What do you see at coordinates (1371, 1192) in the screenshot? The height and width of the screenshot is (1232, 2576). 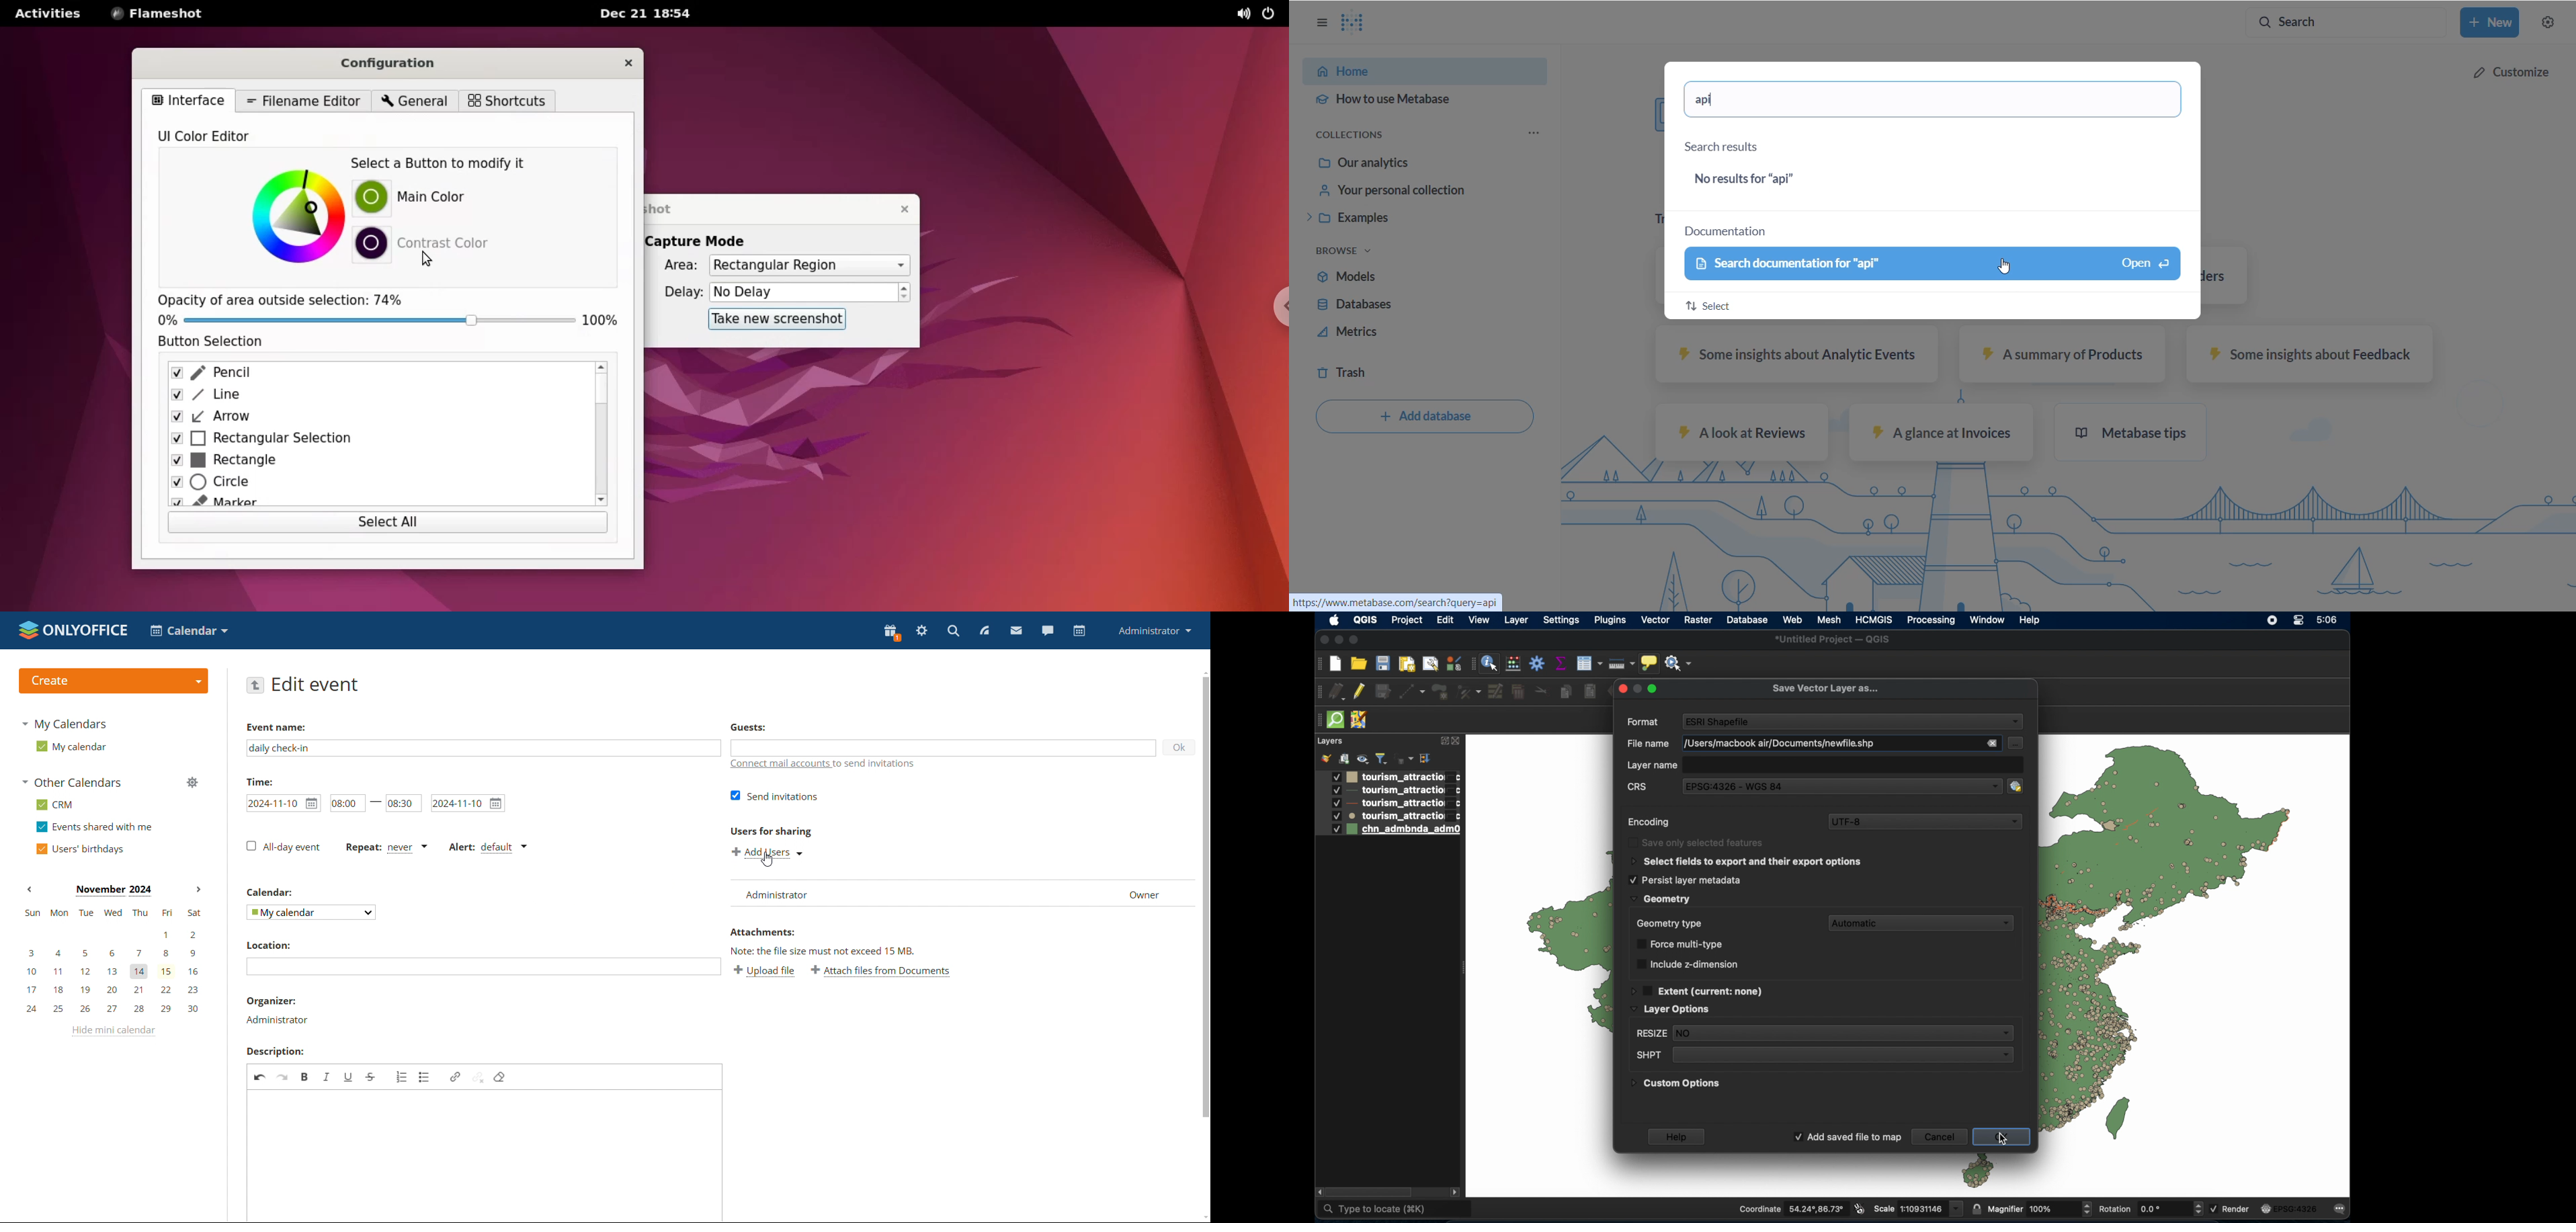 I see `scroll box` at bounding box center [1371, 1192].